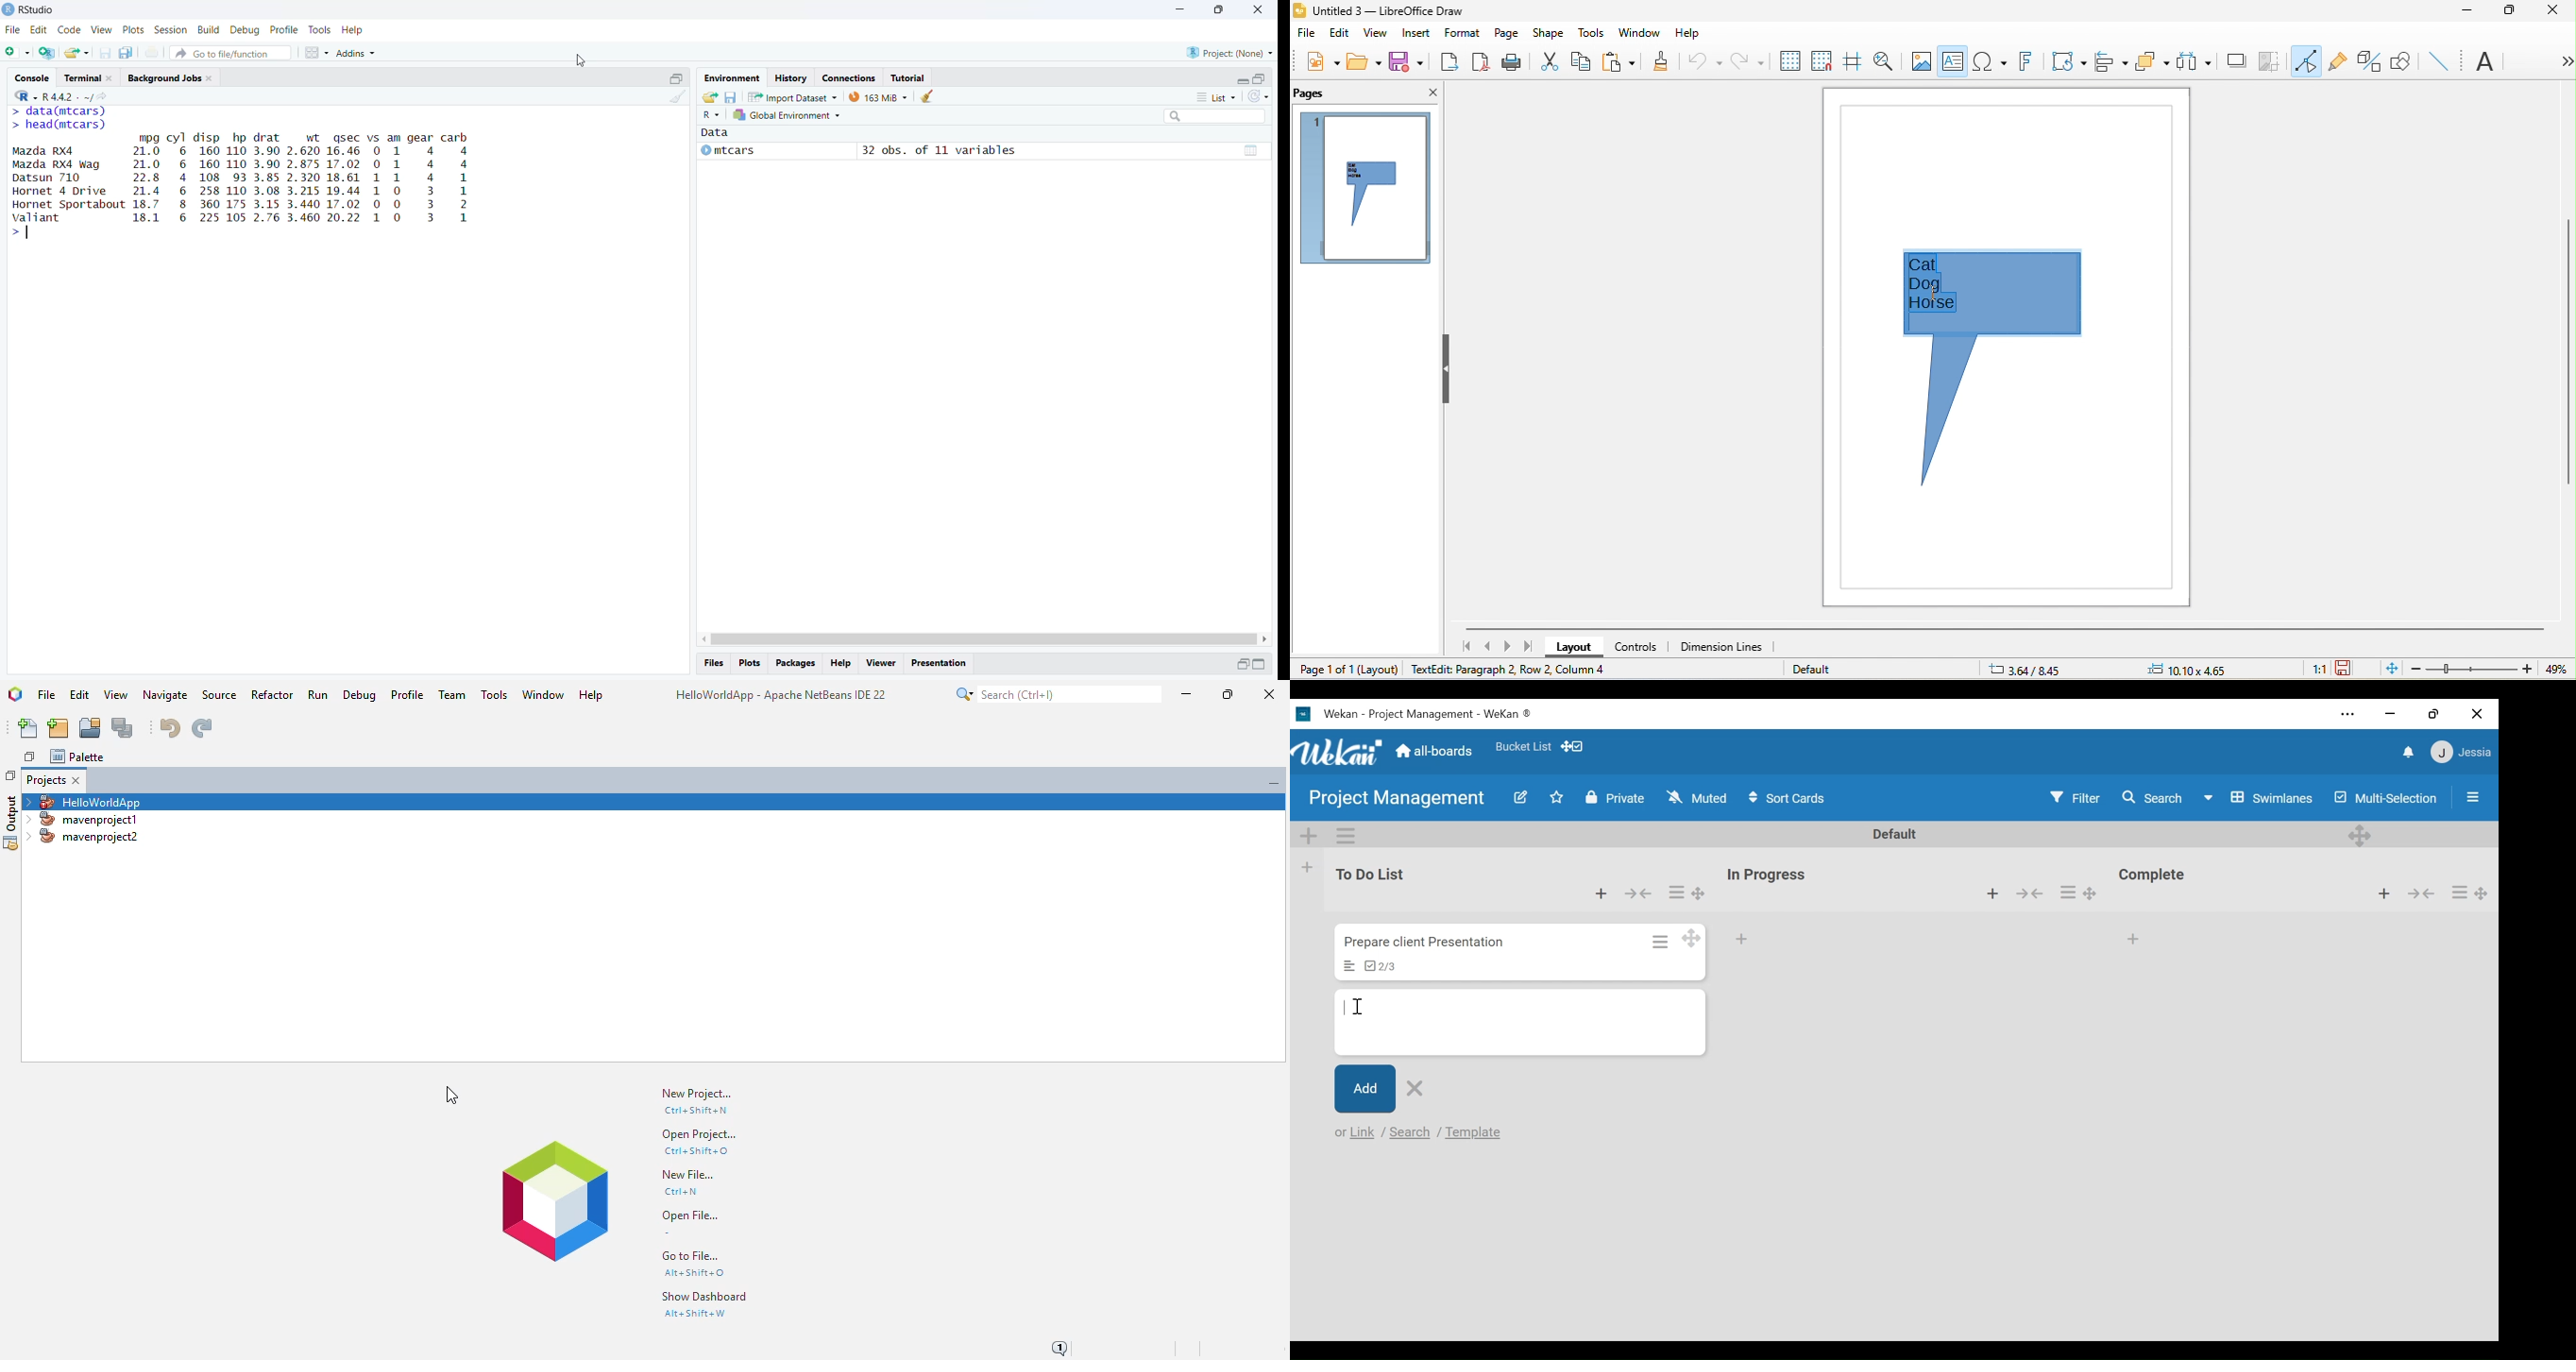  I want to click on mpg cyl disp hp drat ~~ wt qgsec vs am gear carb
21.0 6 160 110 3.90 2.620 16.46 0 1 4 4
21.0 6 160 110 3.90 2.875 17.02 0 1 4 4
22.8 4 108 93 3.85 2.320 18.61 1 1 4 a 8
21.4 6 258 110 3.08 3.215 19.44 1 0 3 hs
18.7 8 360 175 3.15 3.440 17.02 0 0 3 2
18.1 6 225 105 2.76 3.460 20.22 1 0 3 1, so click(303, 180).